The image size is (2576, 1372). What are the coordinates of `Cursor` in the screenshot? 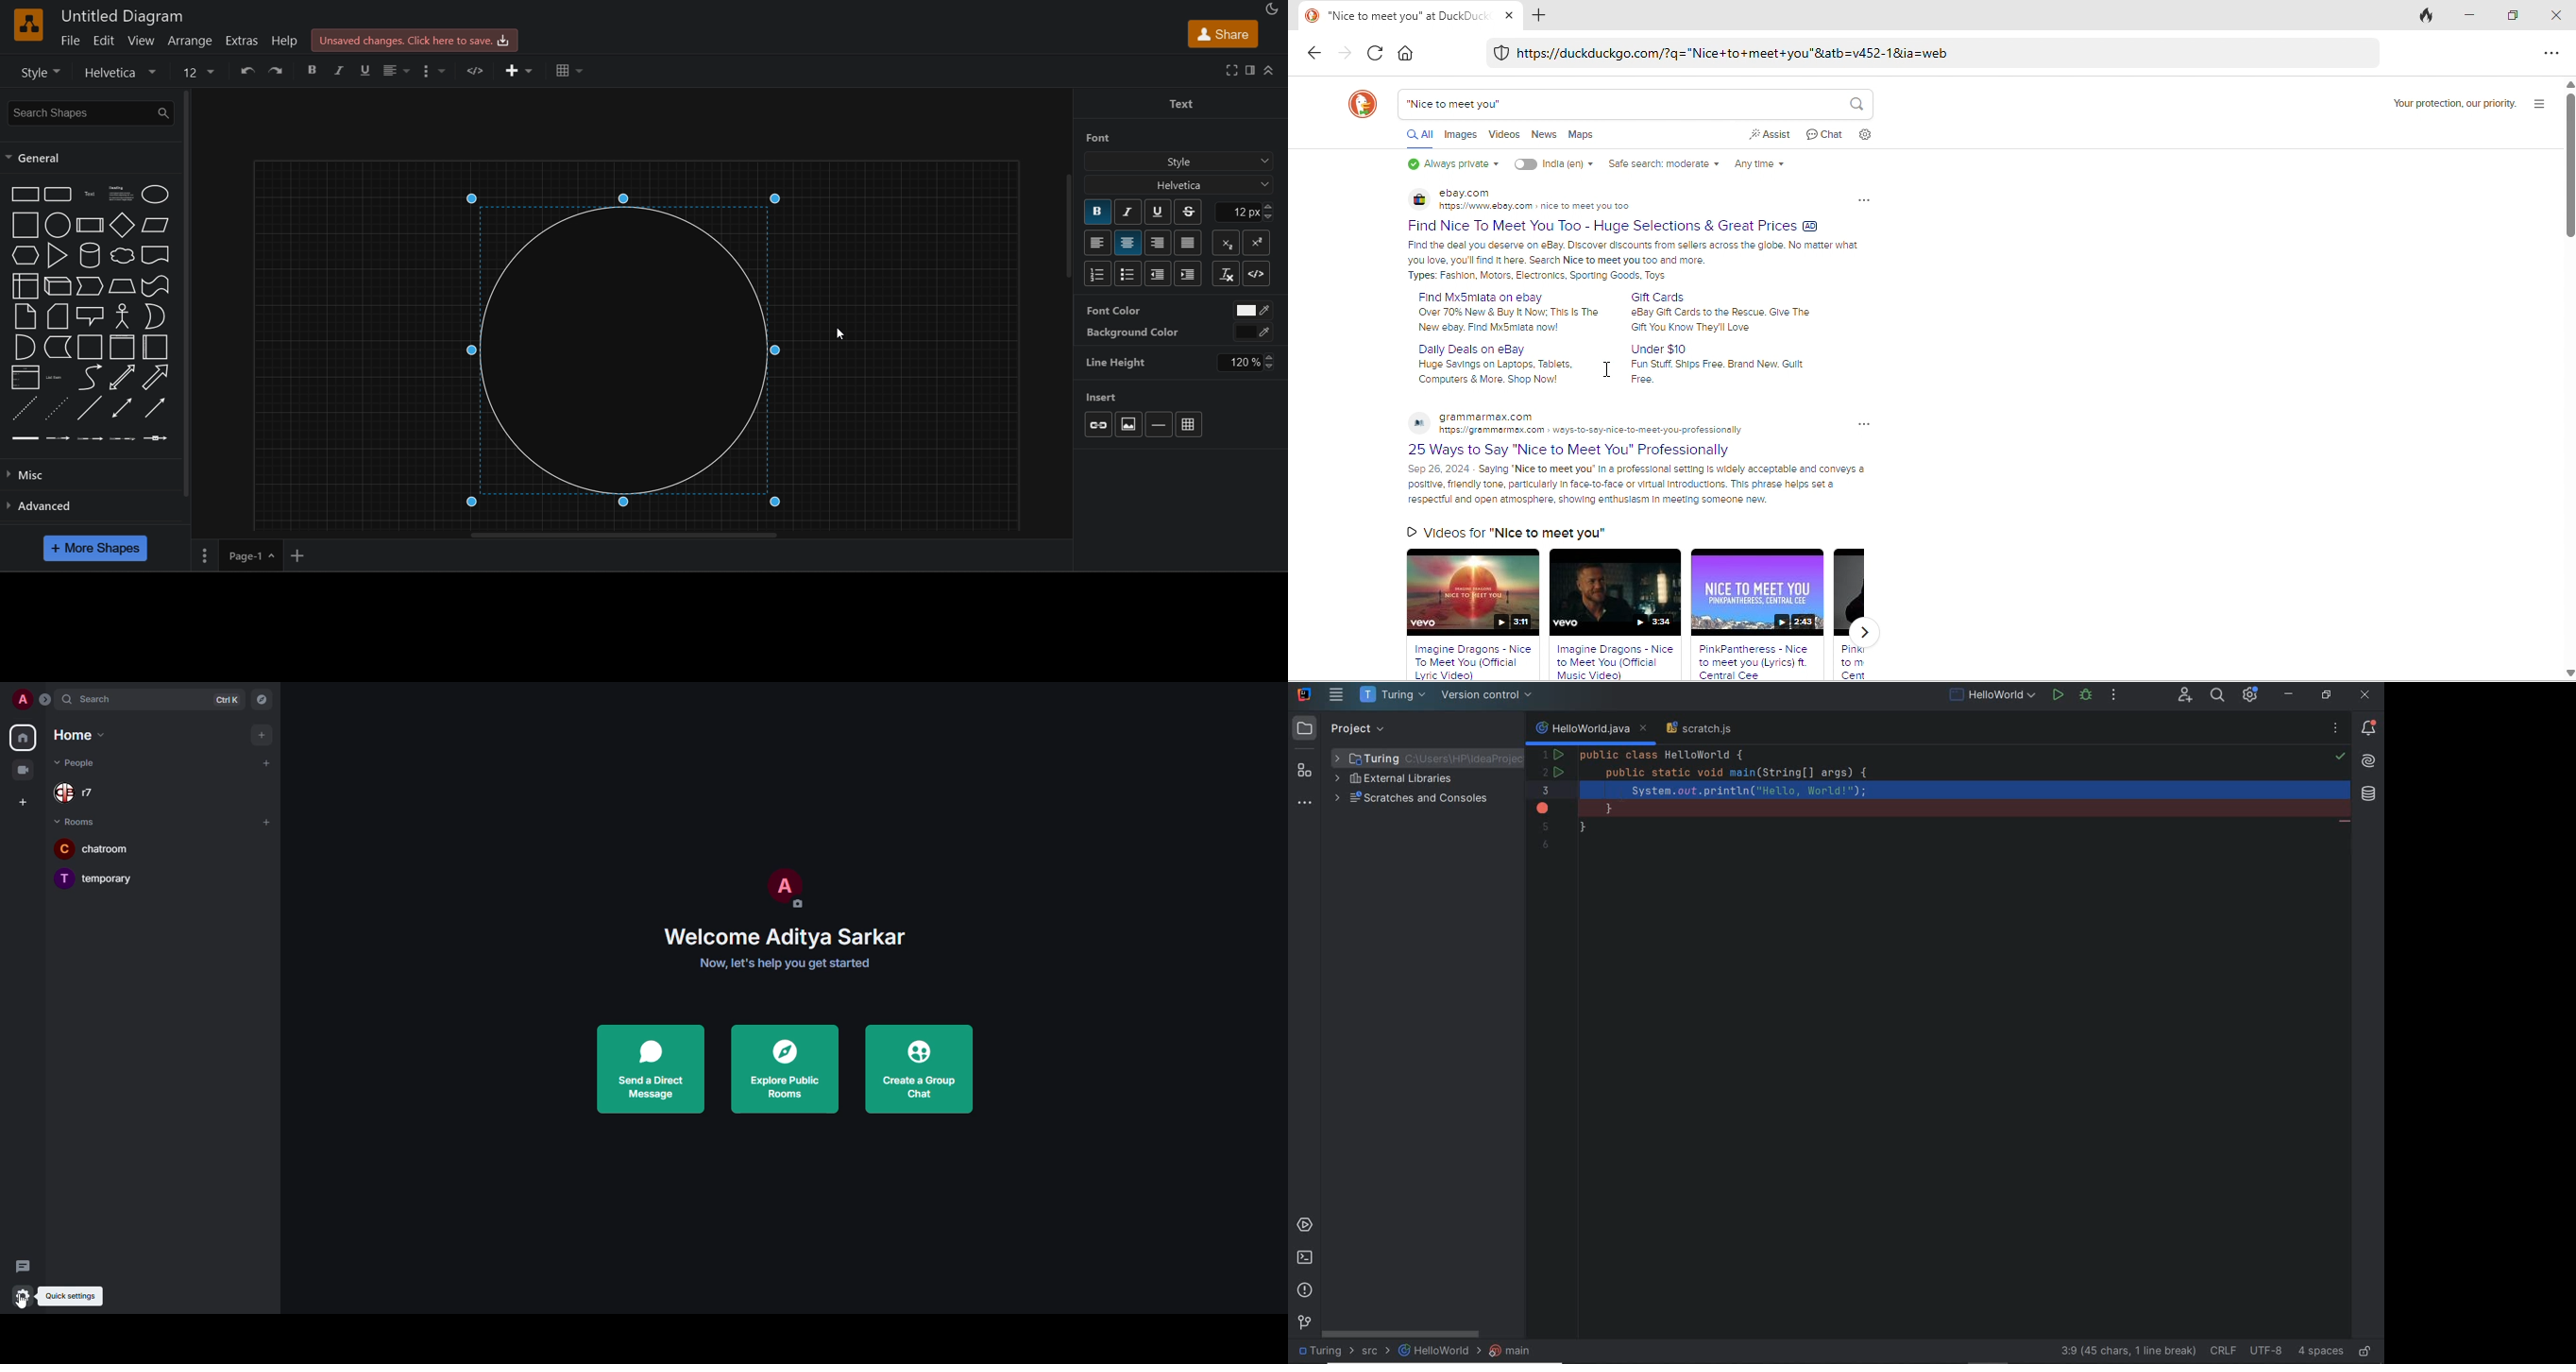 It's located at (841, 334).